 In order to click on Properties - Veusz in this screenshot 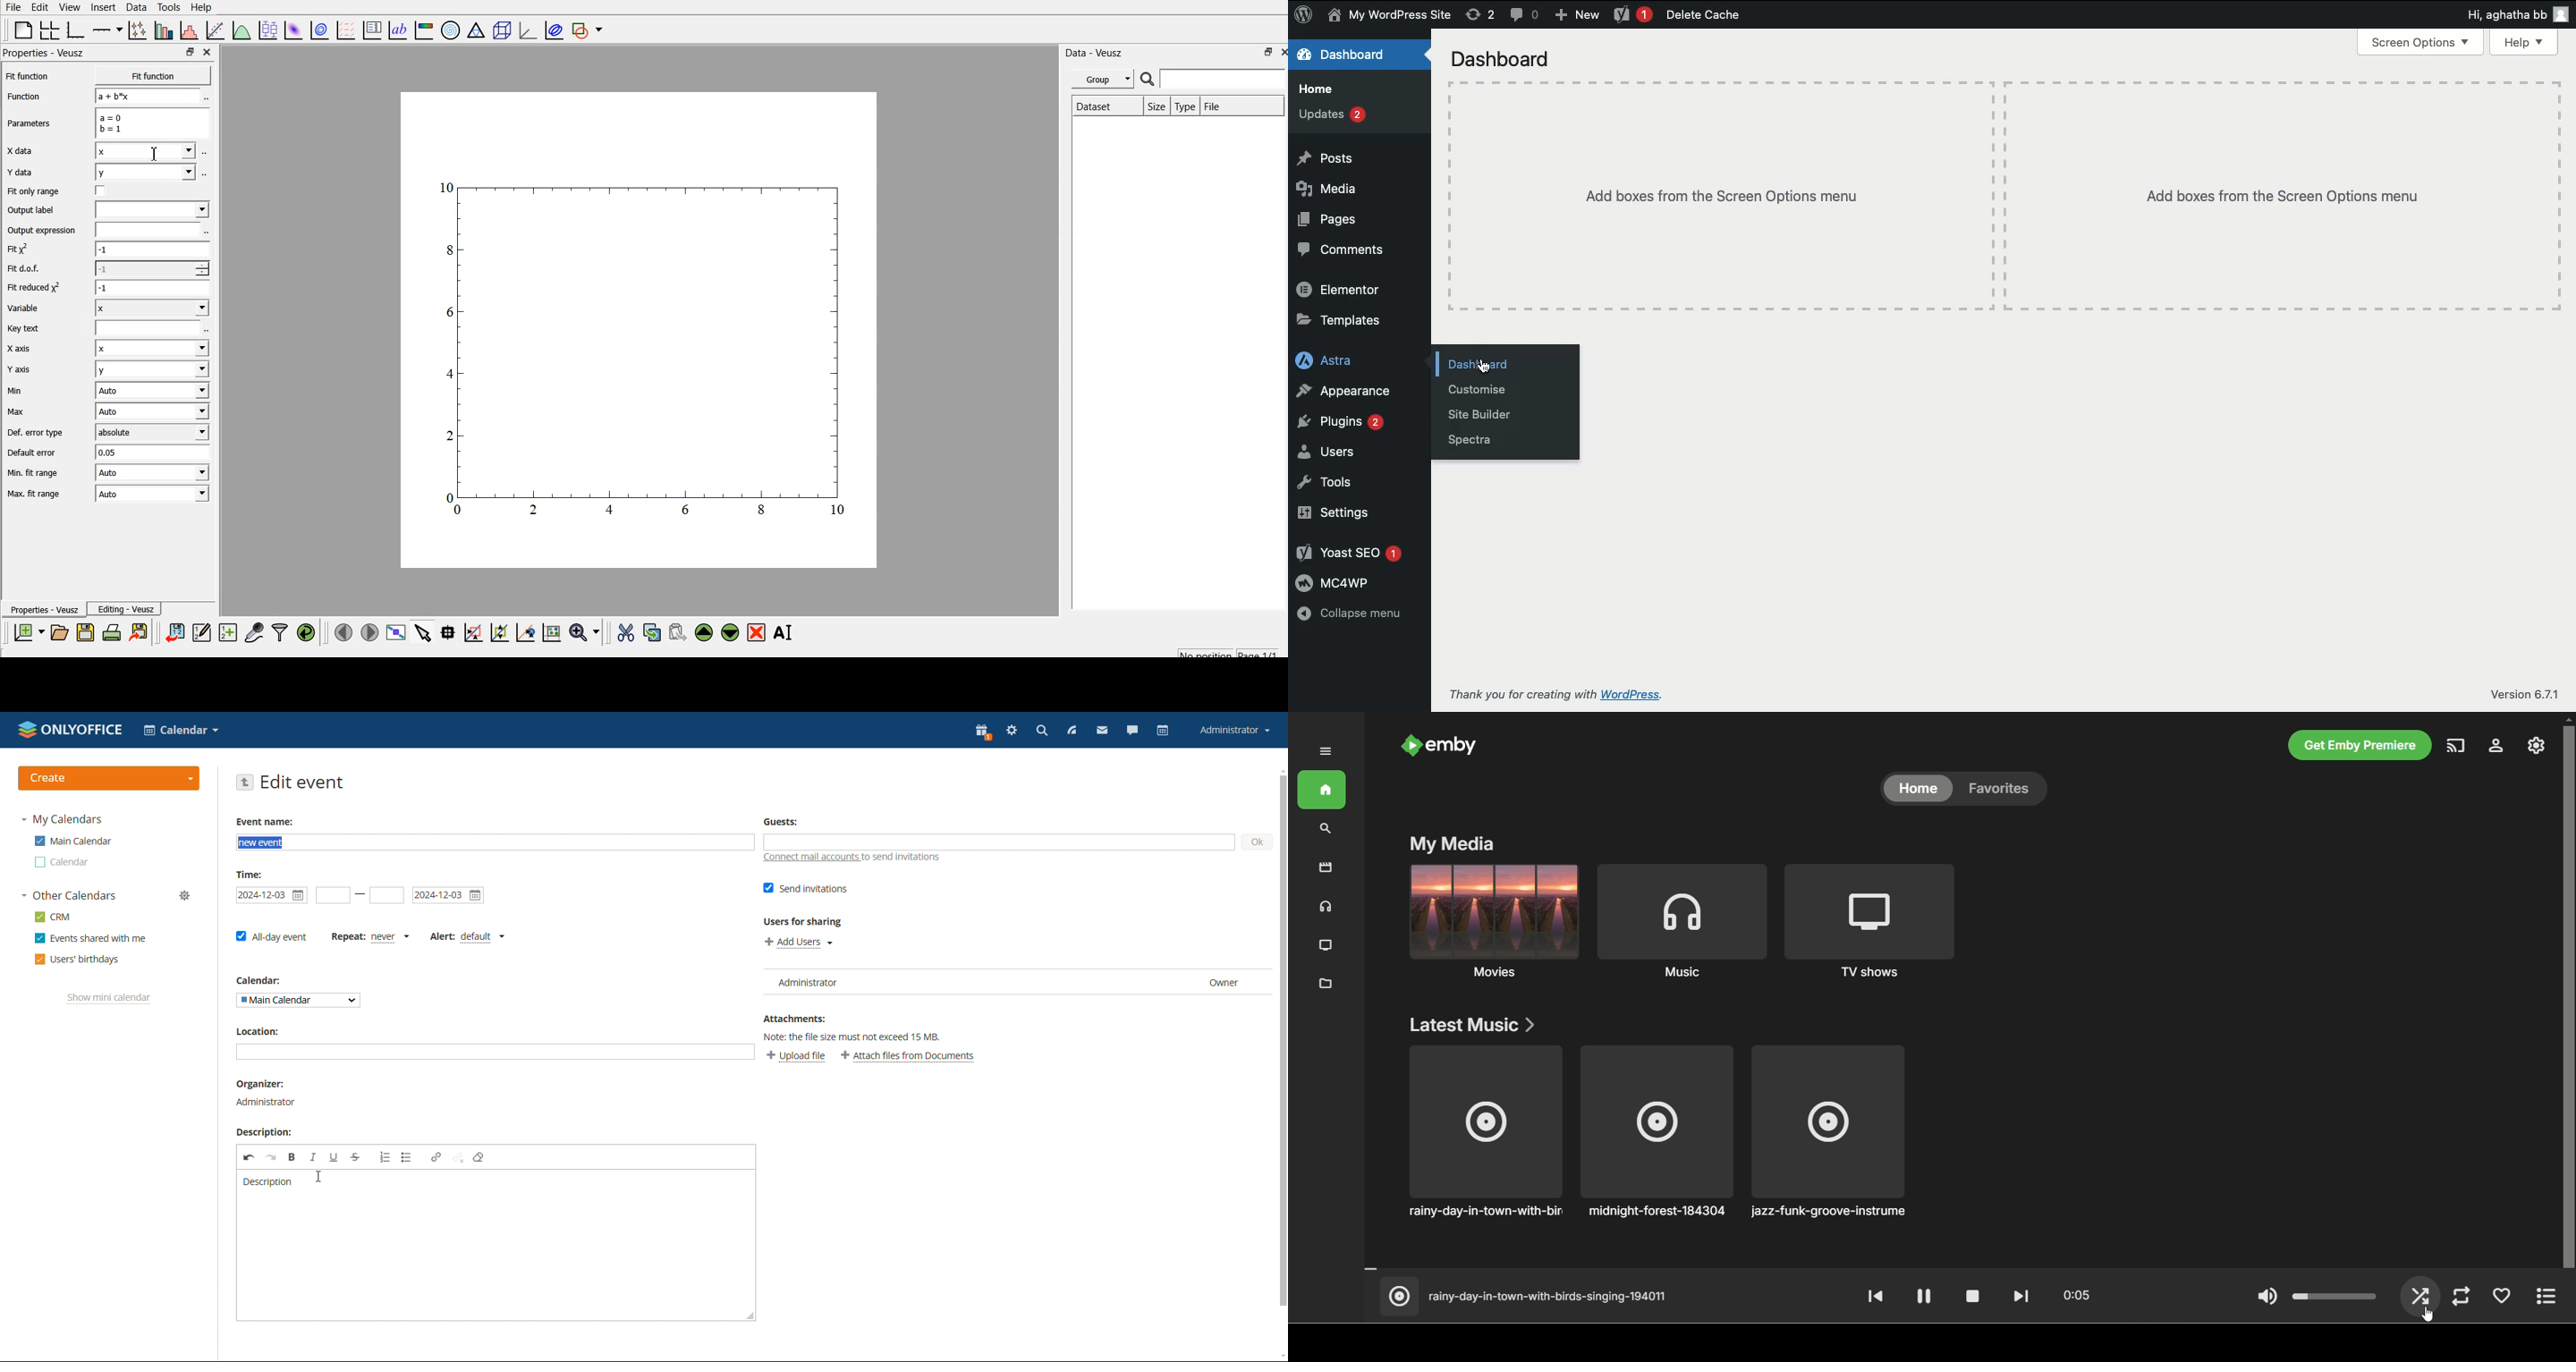, I will do `click(46, 54)`.